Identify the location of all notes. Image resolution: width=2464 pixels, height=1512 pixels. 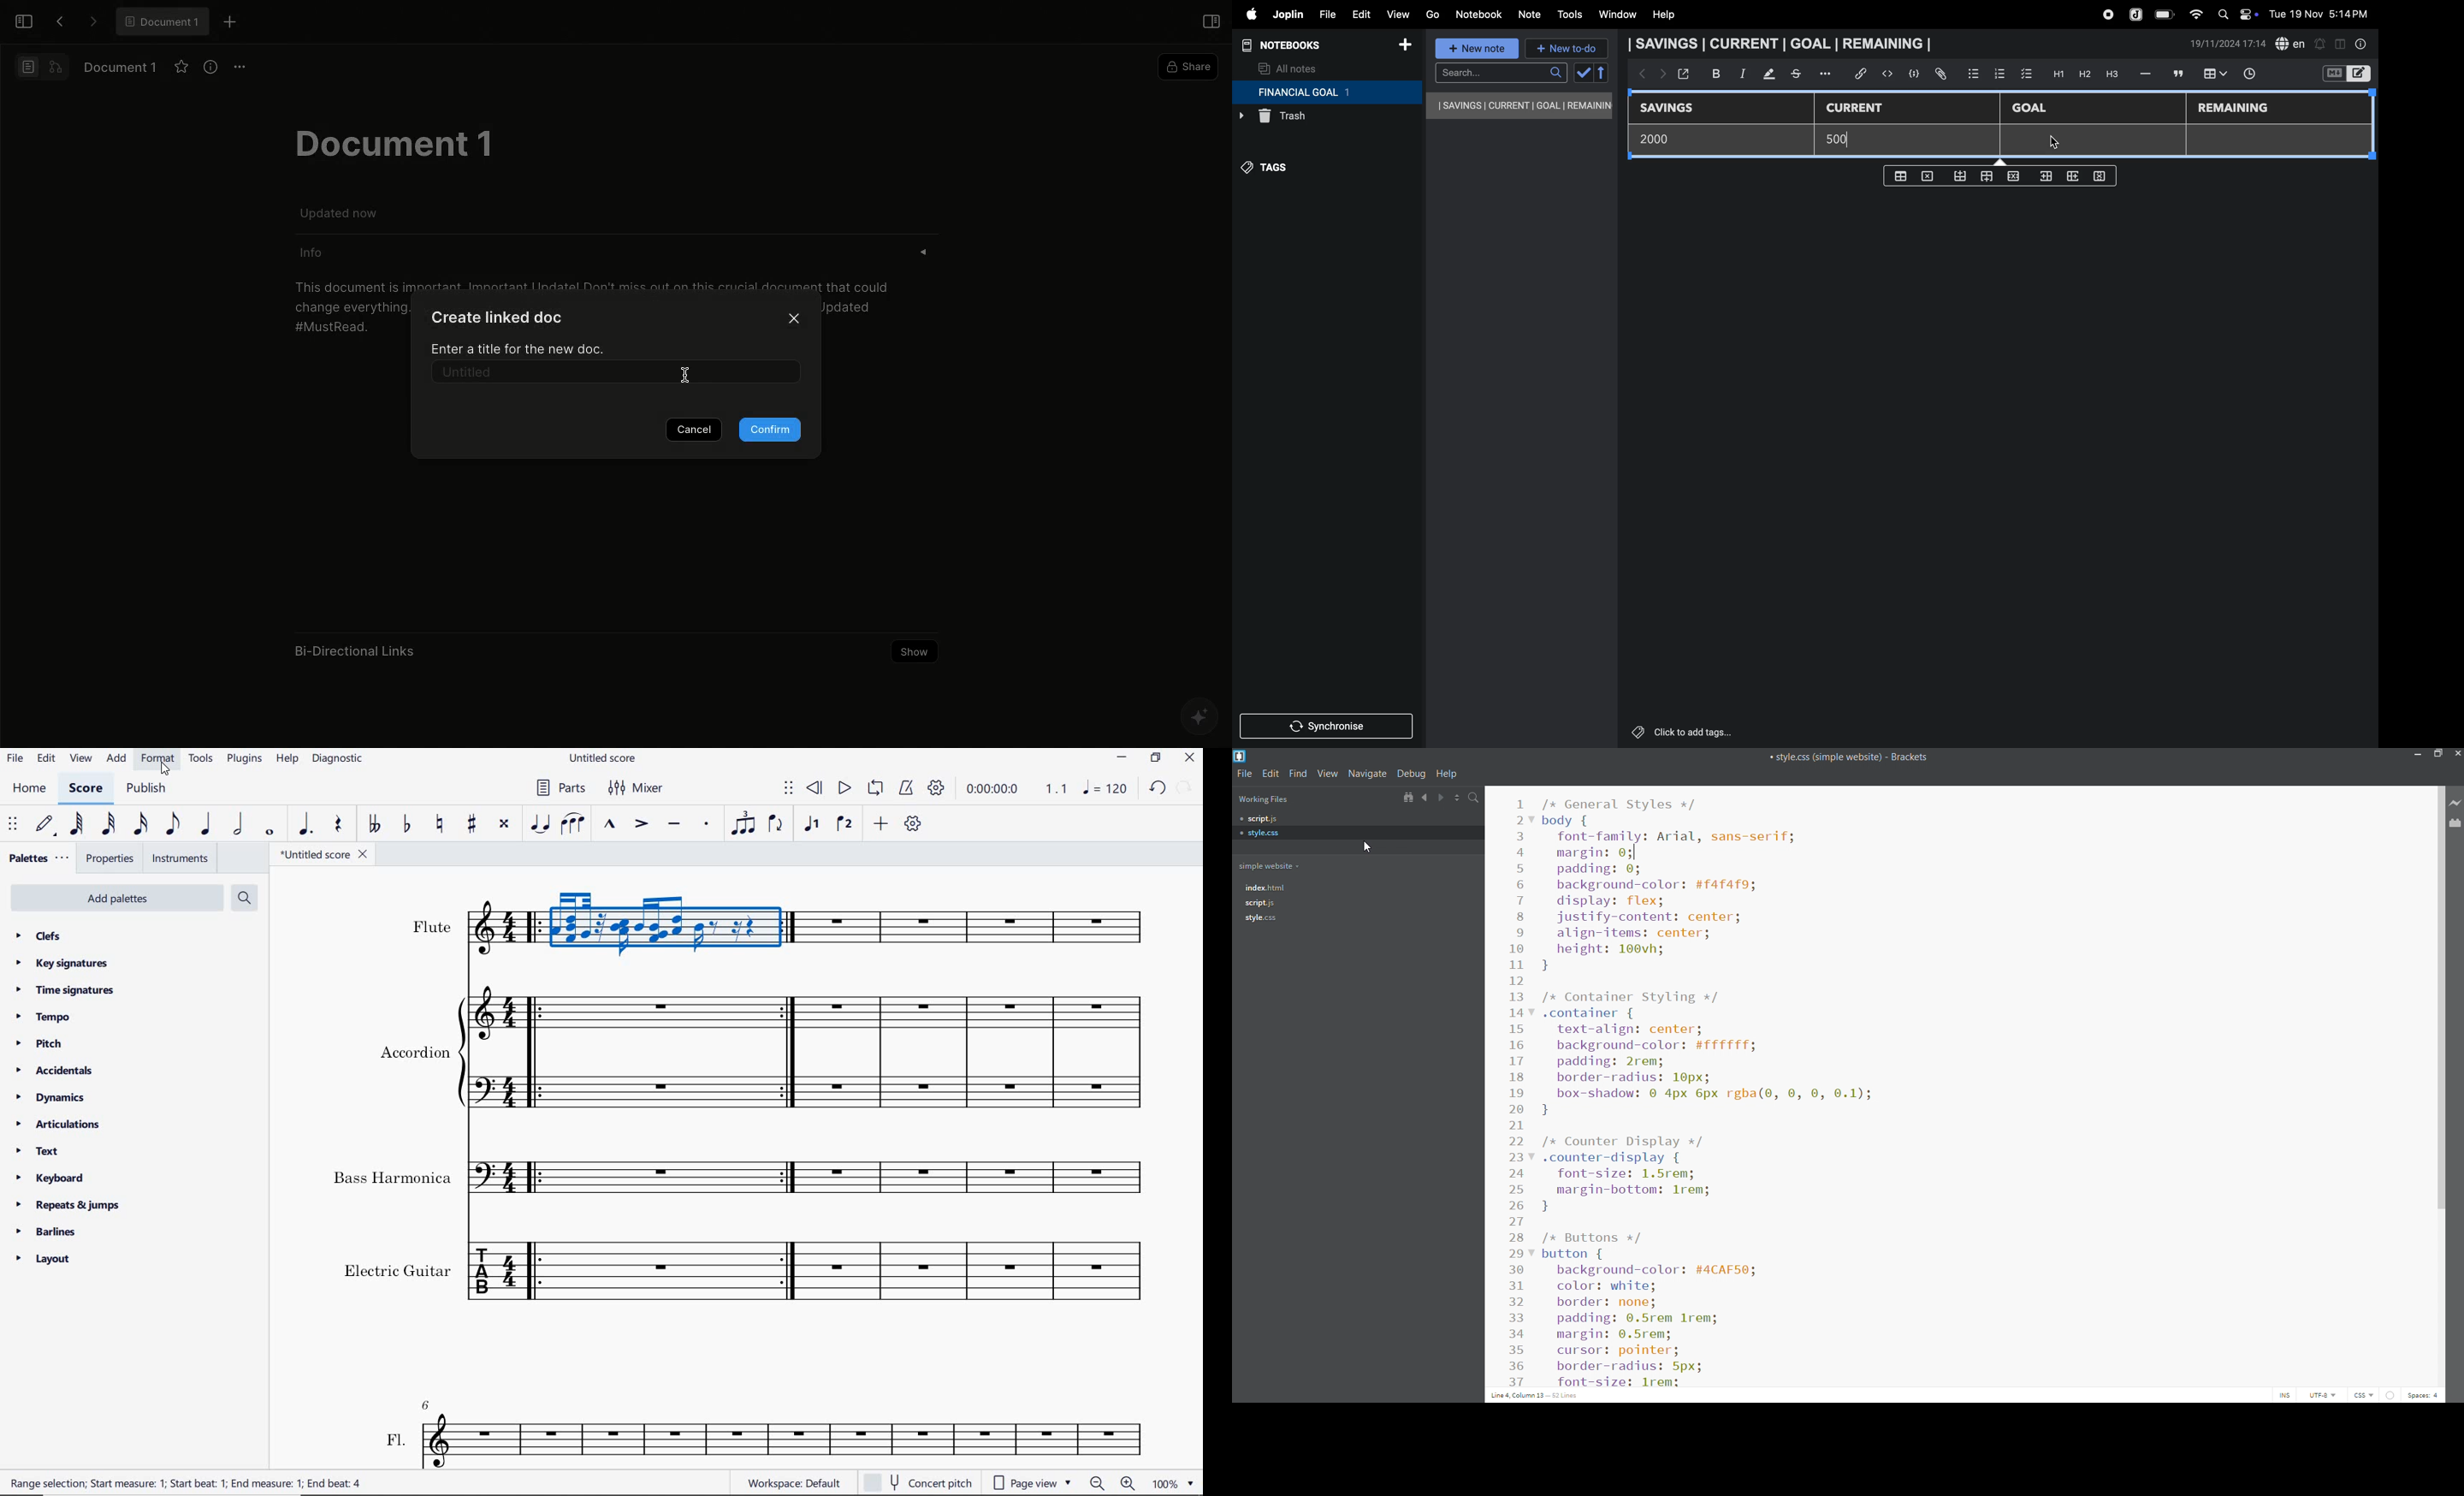
(1288, 68).